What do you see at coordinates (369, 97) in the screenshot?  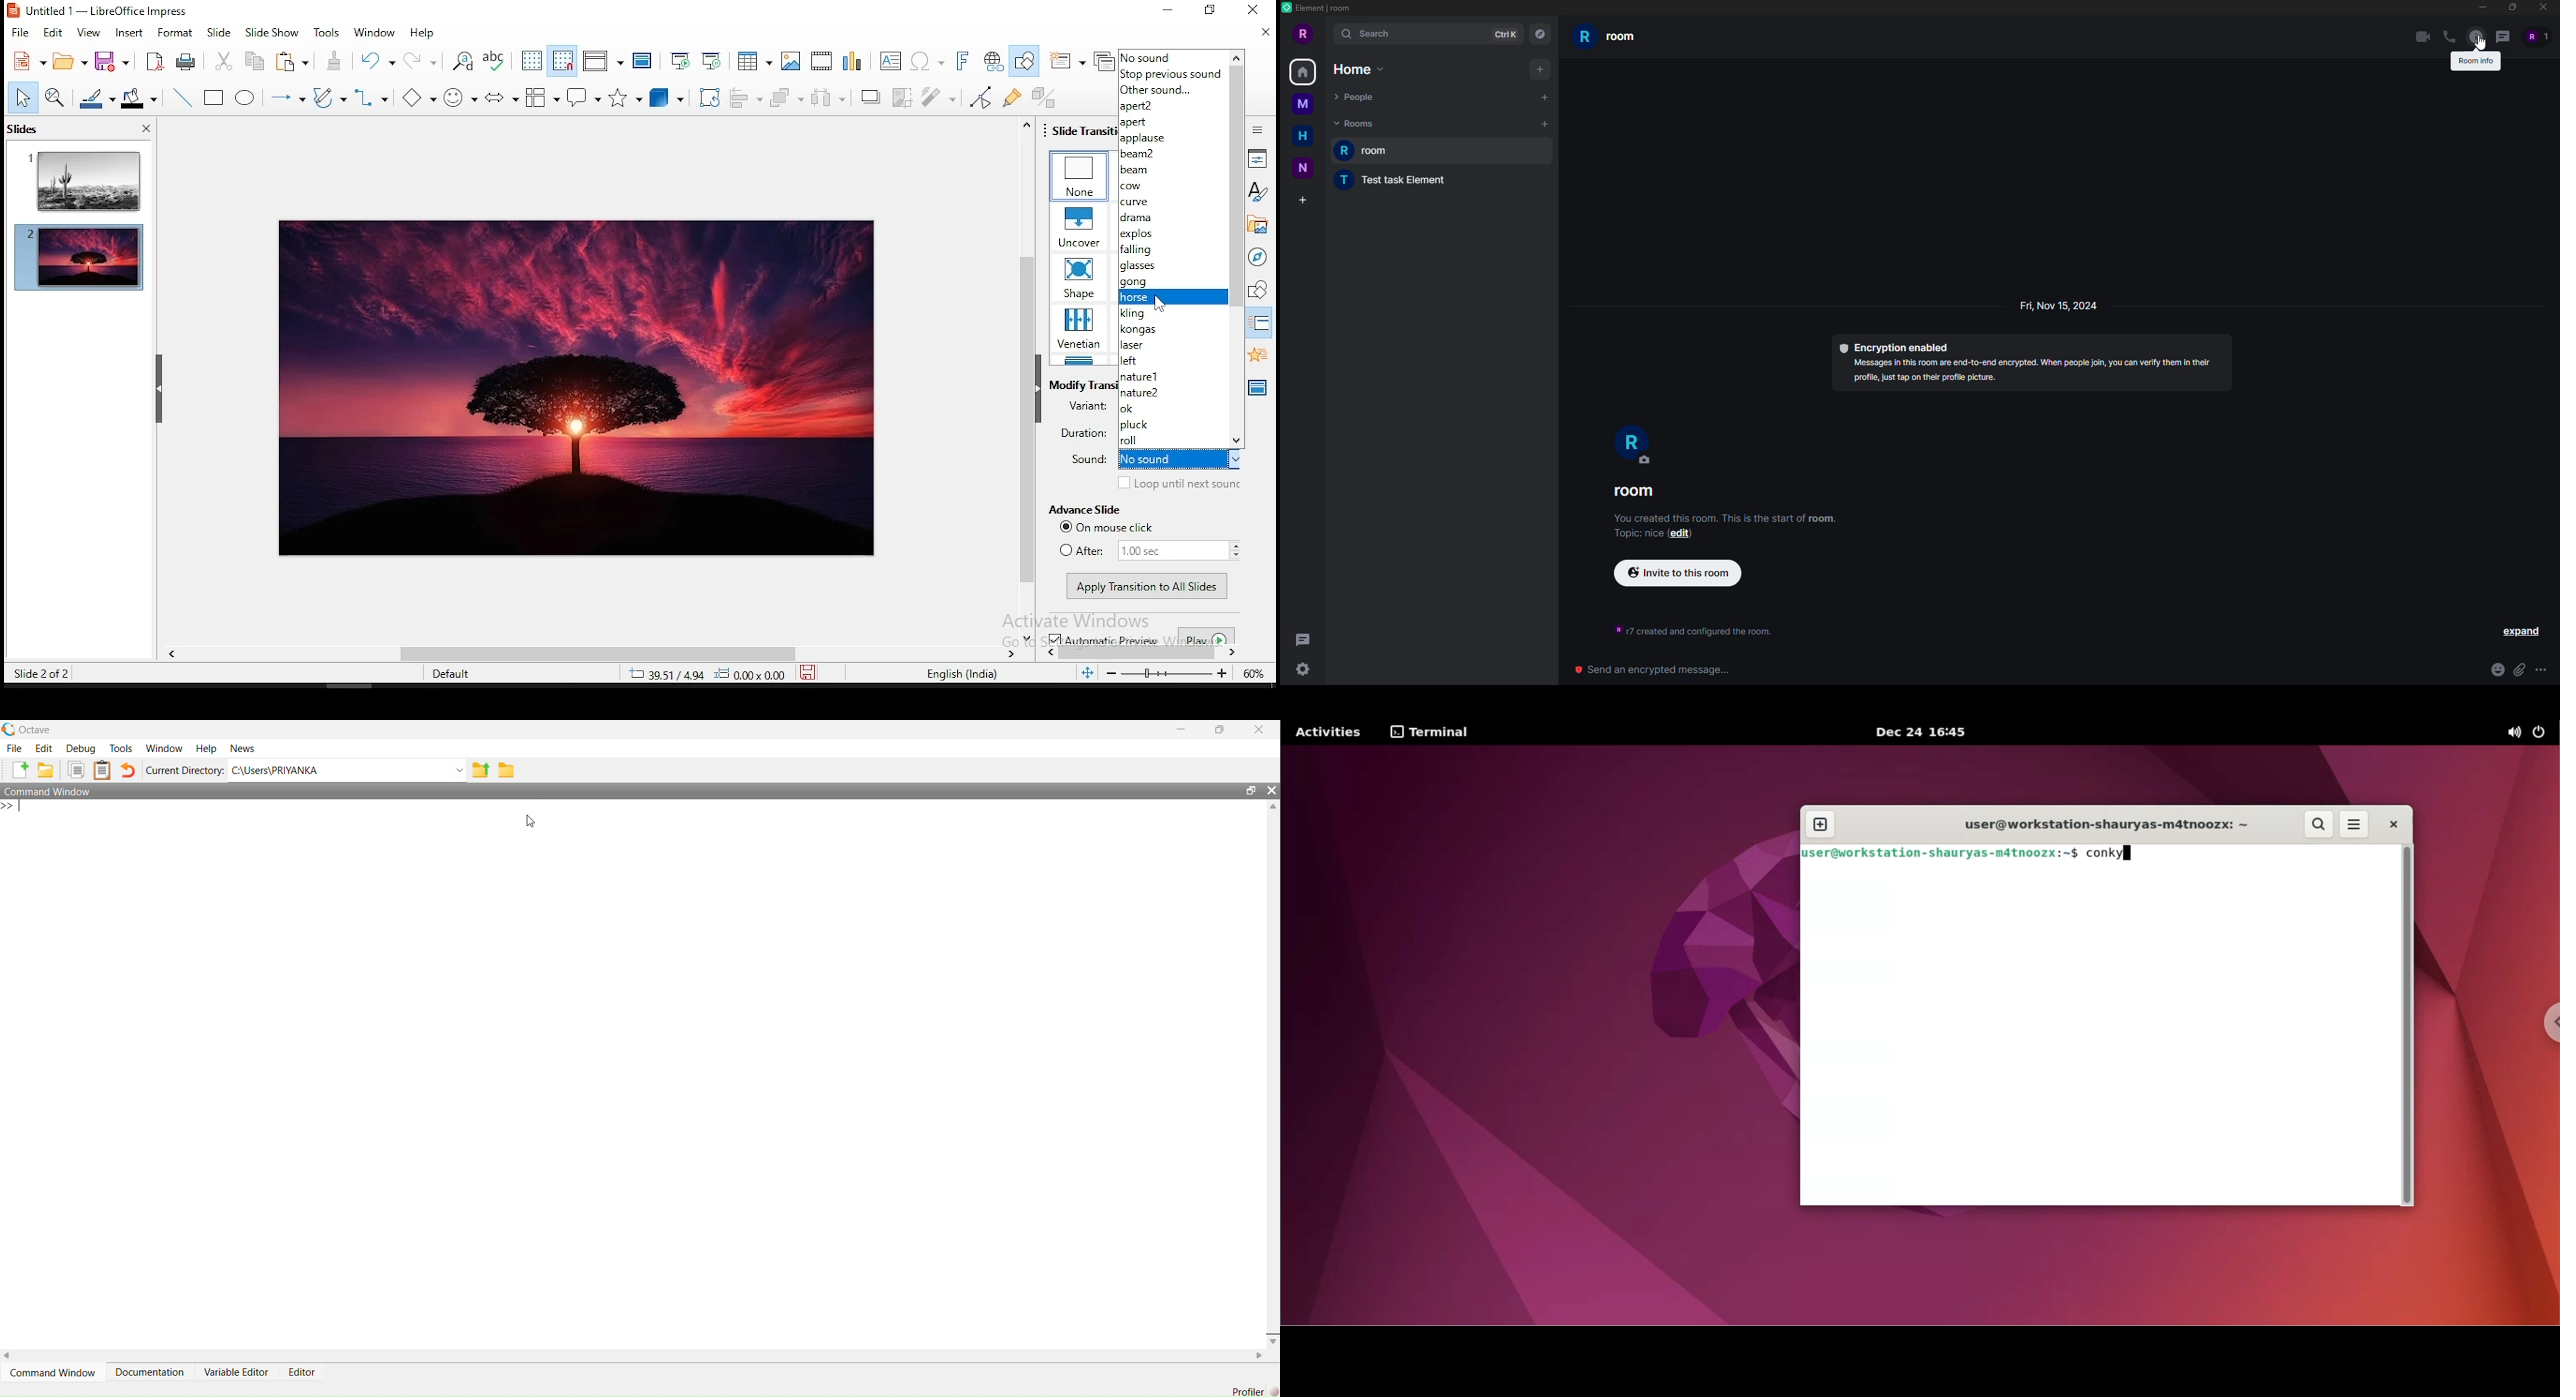 I see `connectors` at bounding box center [369, 97].